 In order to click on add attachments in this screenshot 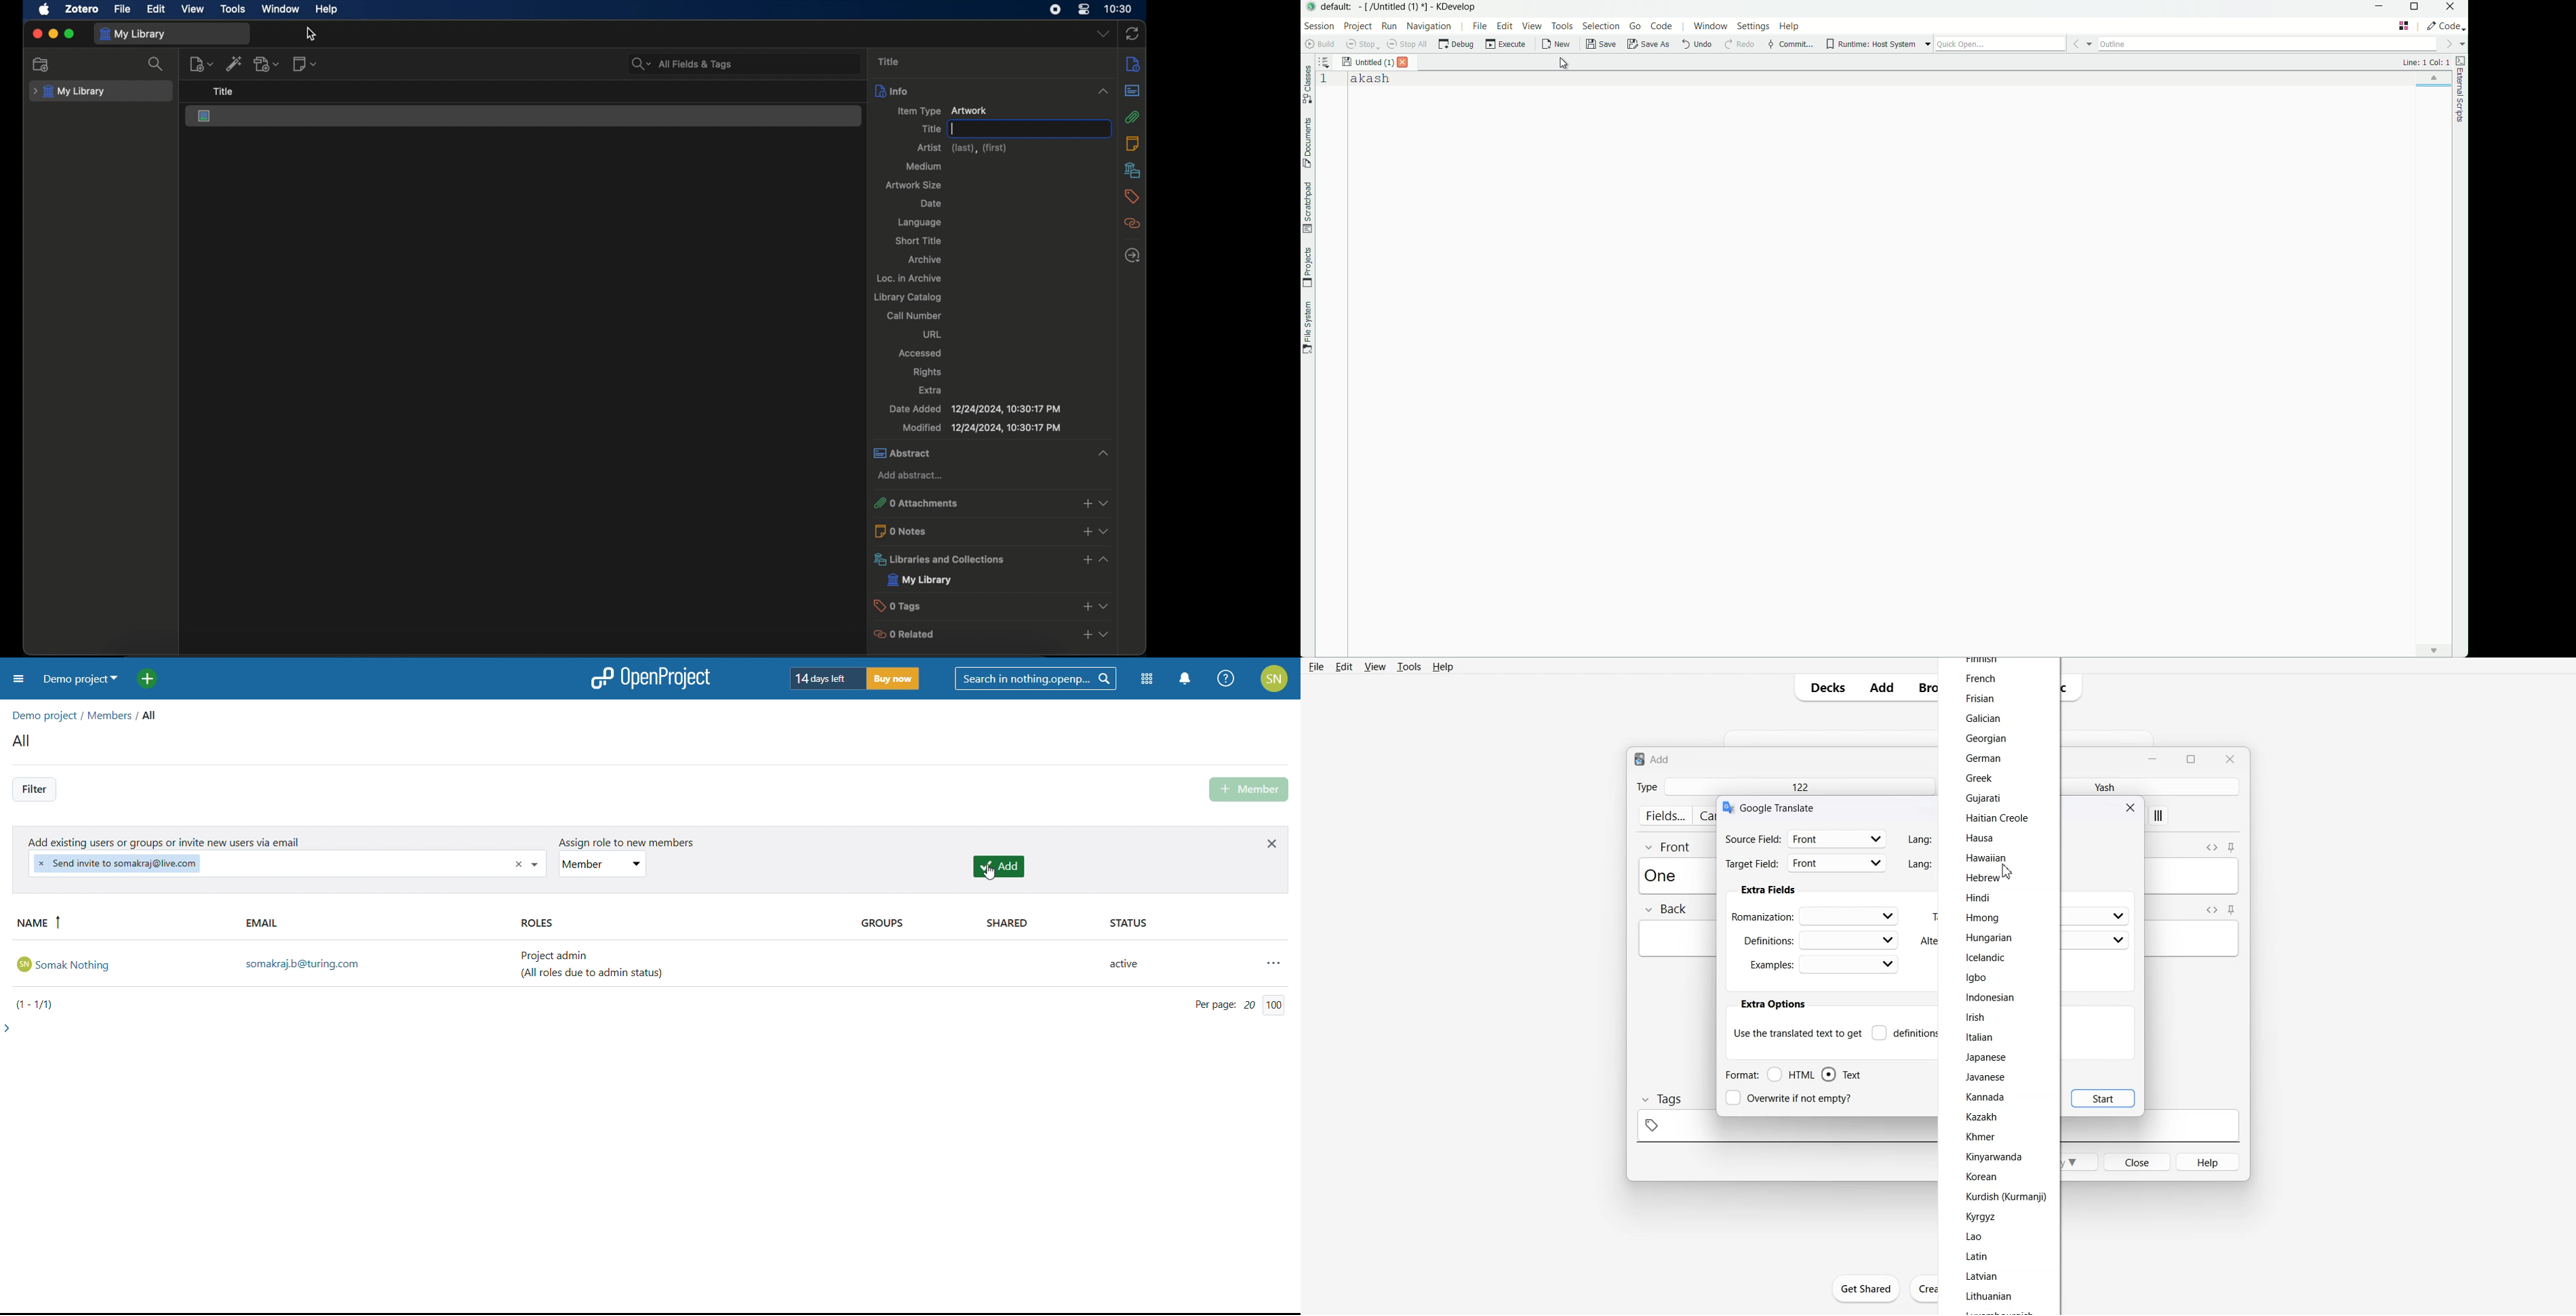, I will do `click(267, 64)`.